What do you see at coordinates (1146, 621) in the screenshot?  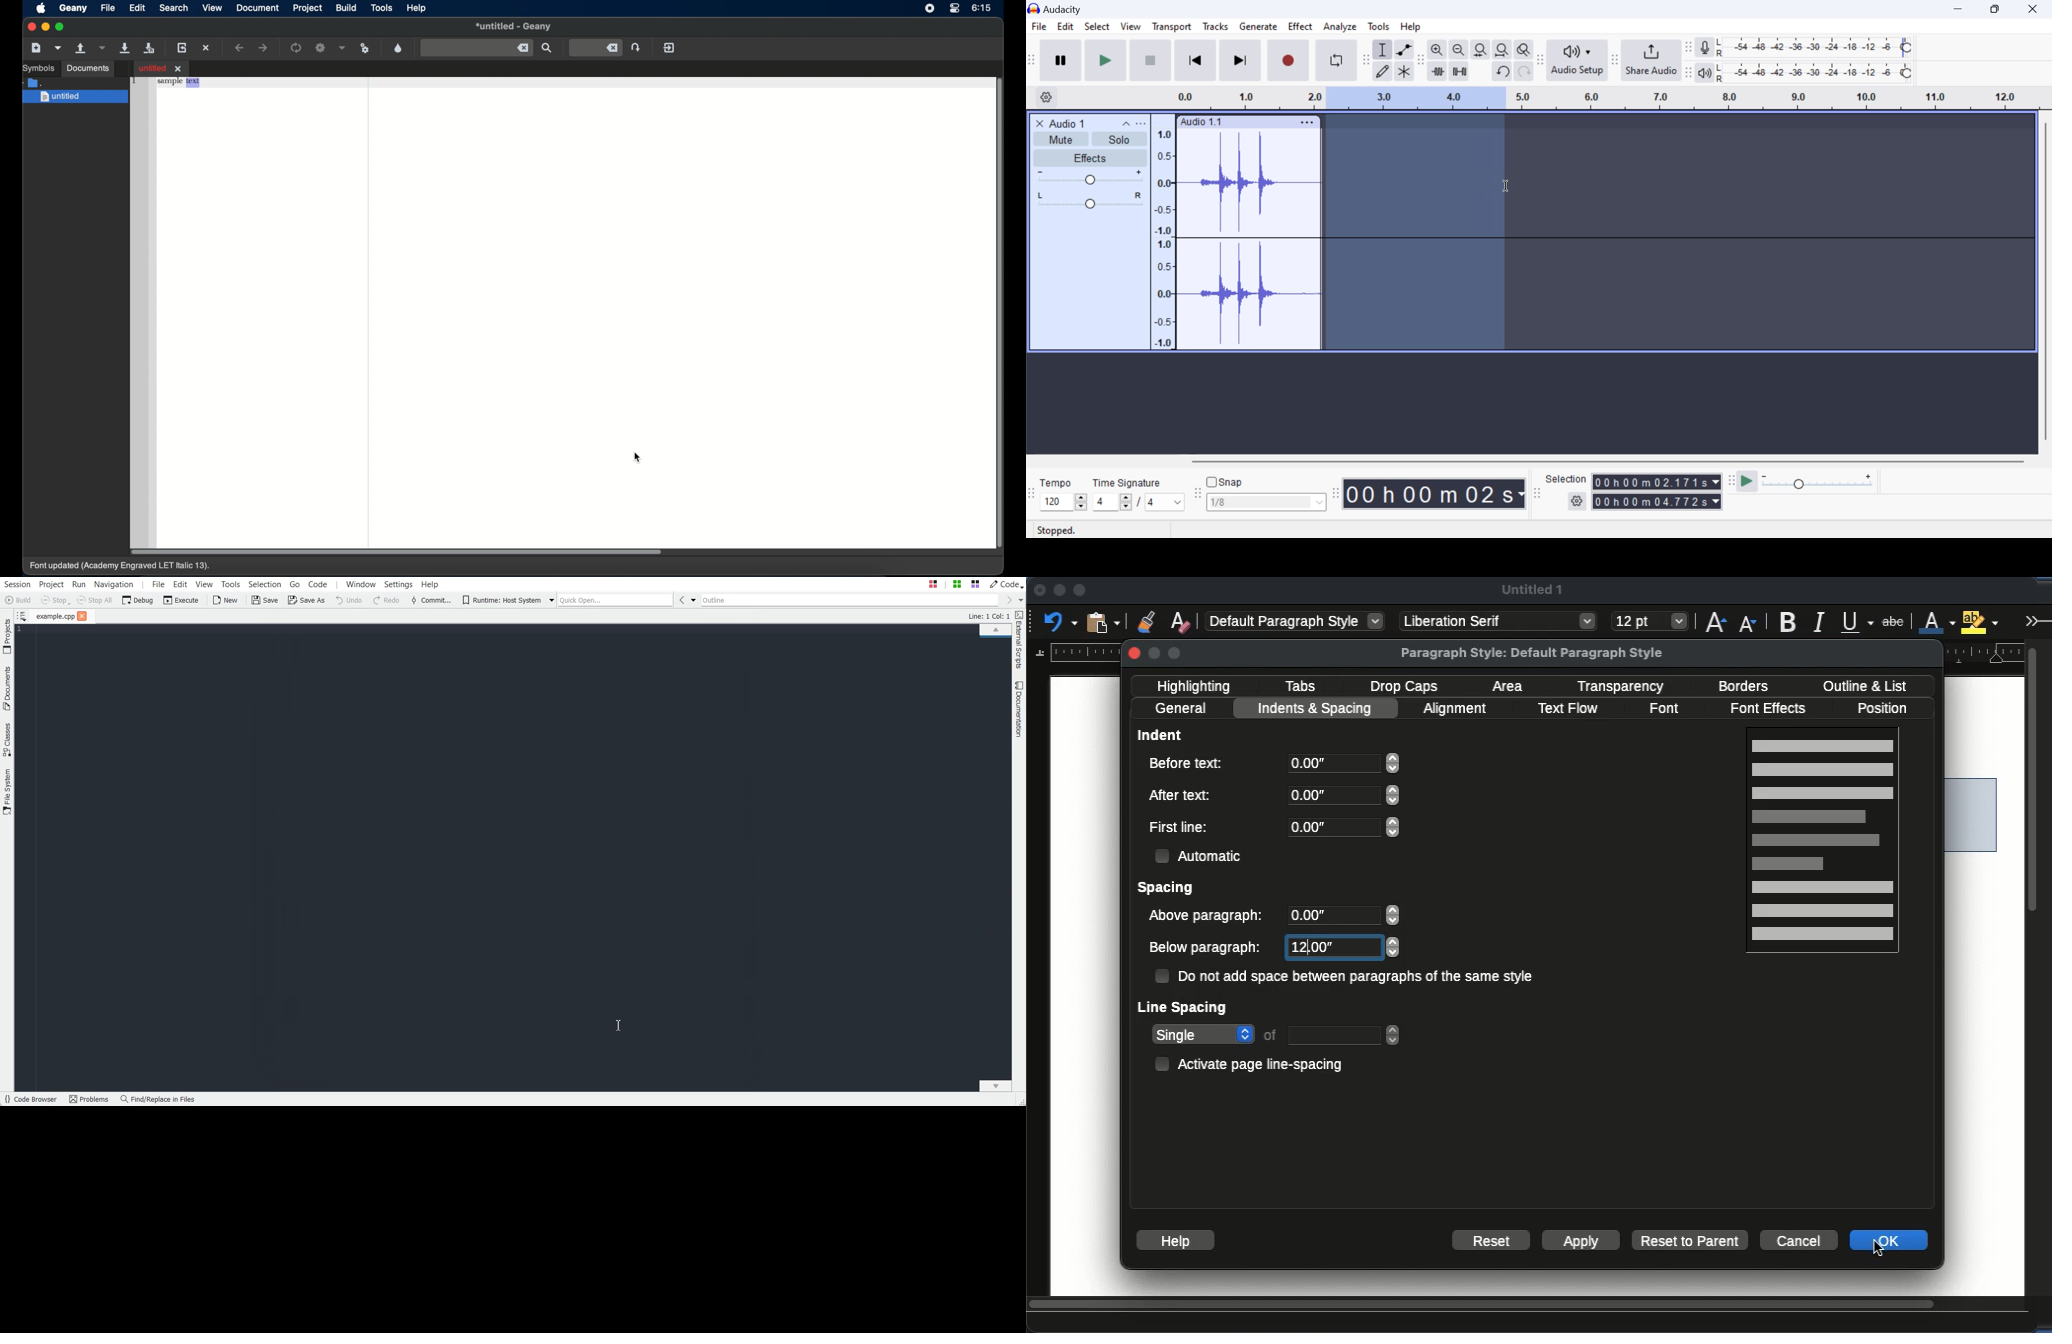 I see `clone formatting` at bounding box center [1146, 621].